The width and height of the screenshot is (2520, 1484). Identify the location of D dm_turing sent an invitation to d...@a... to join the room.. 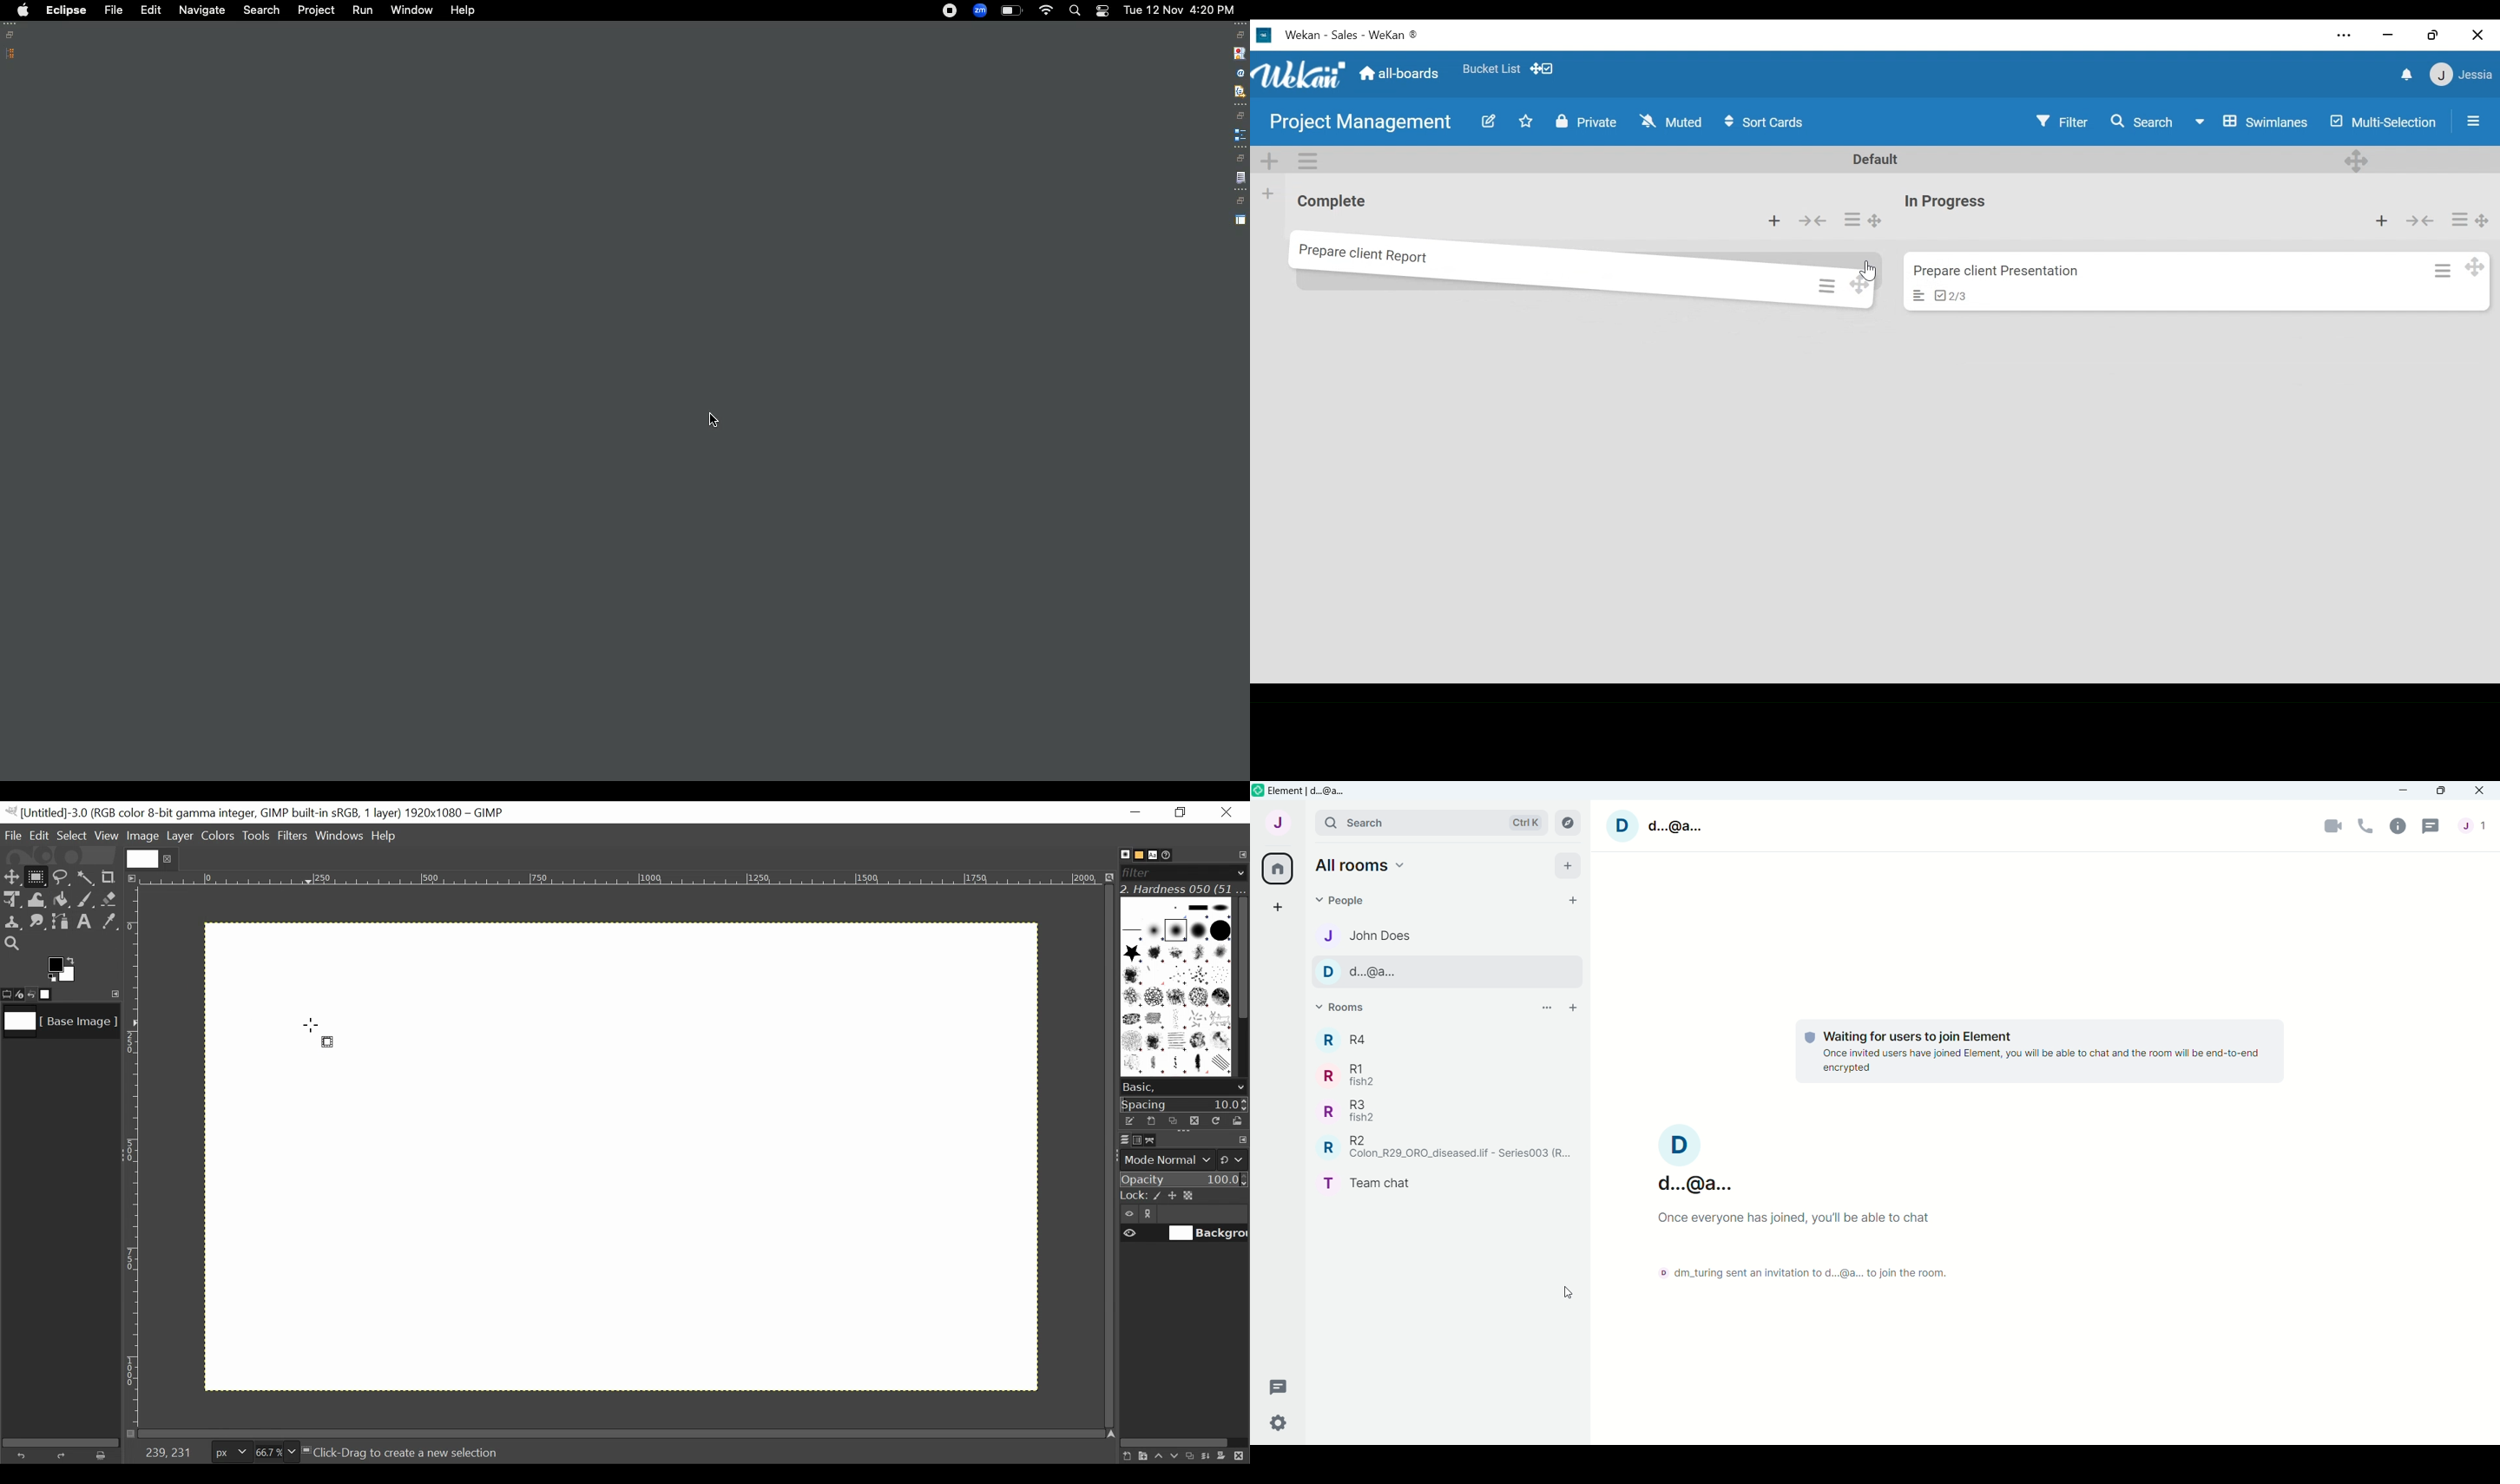
(1809, 1272).